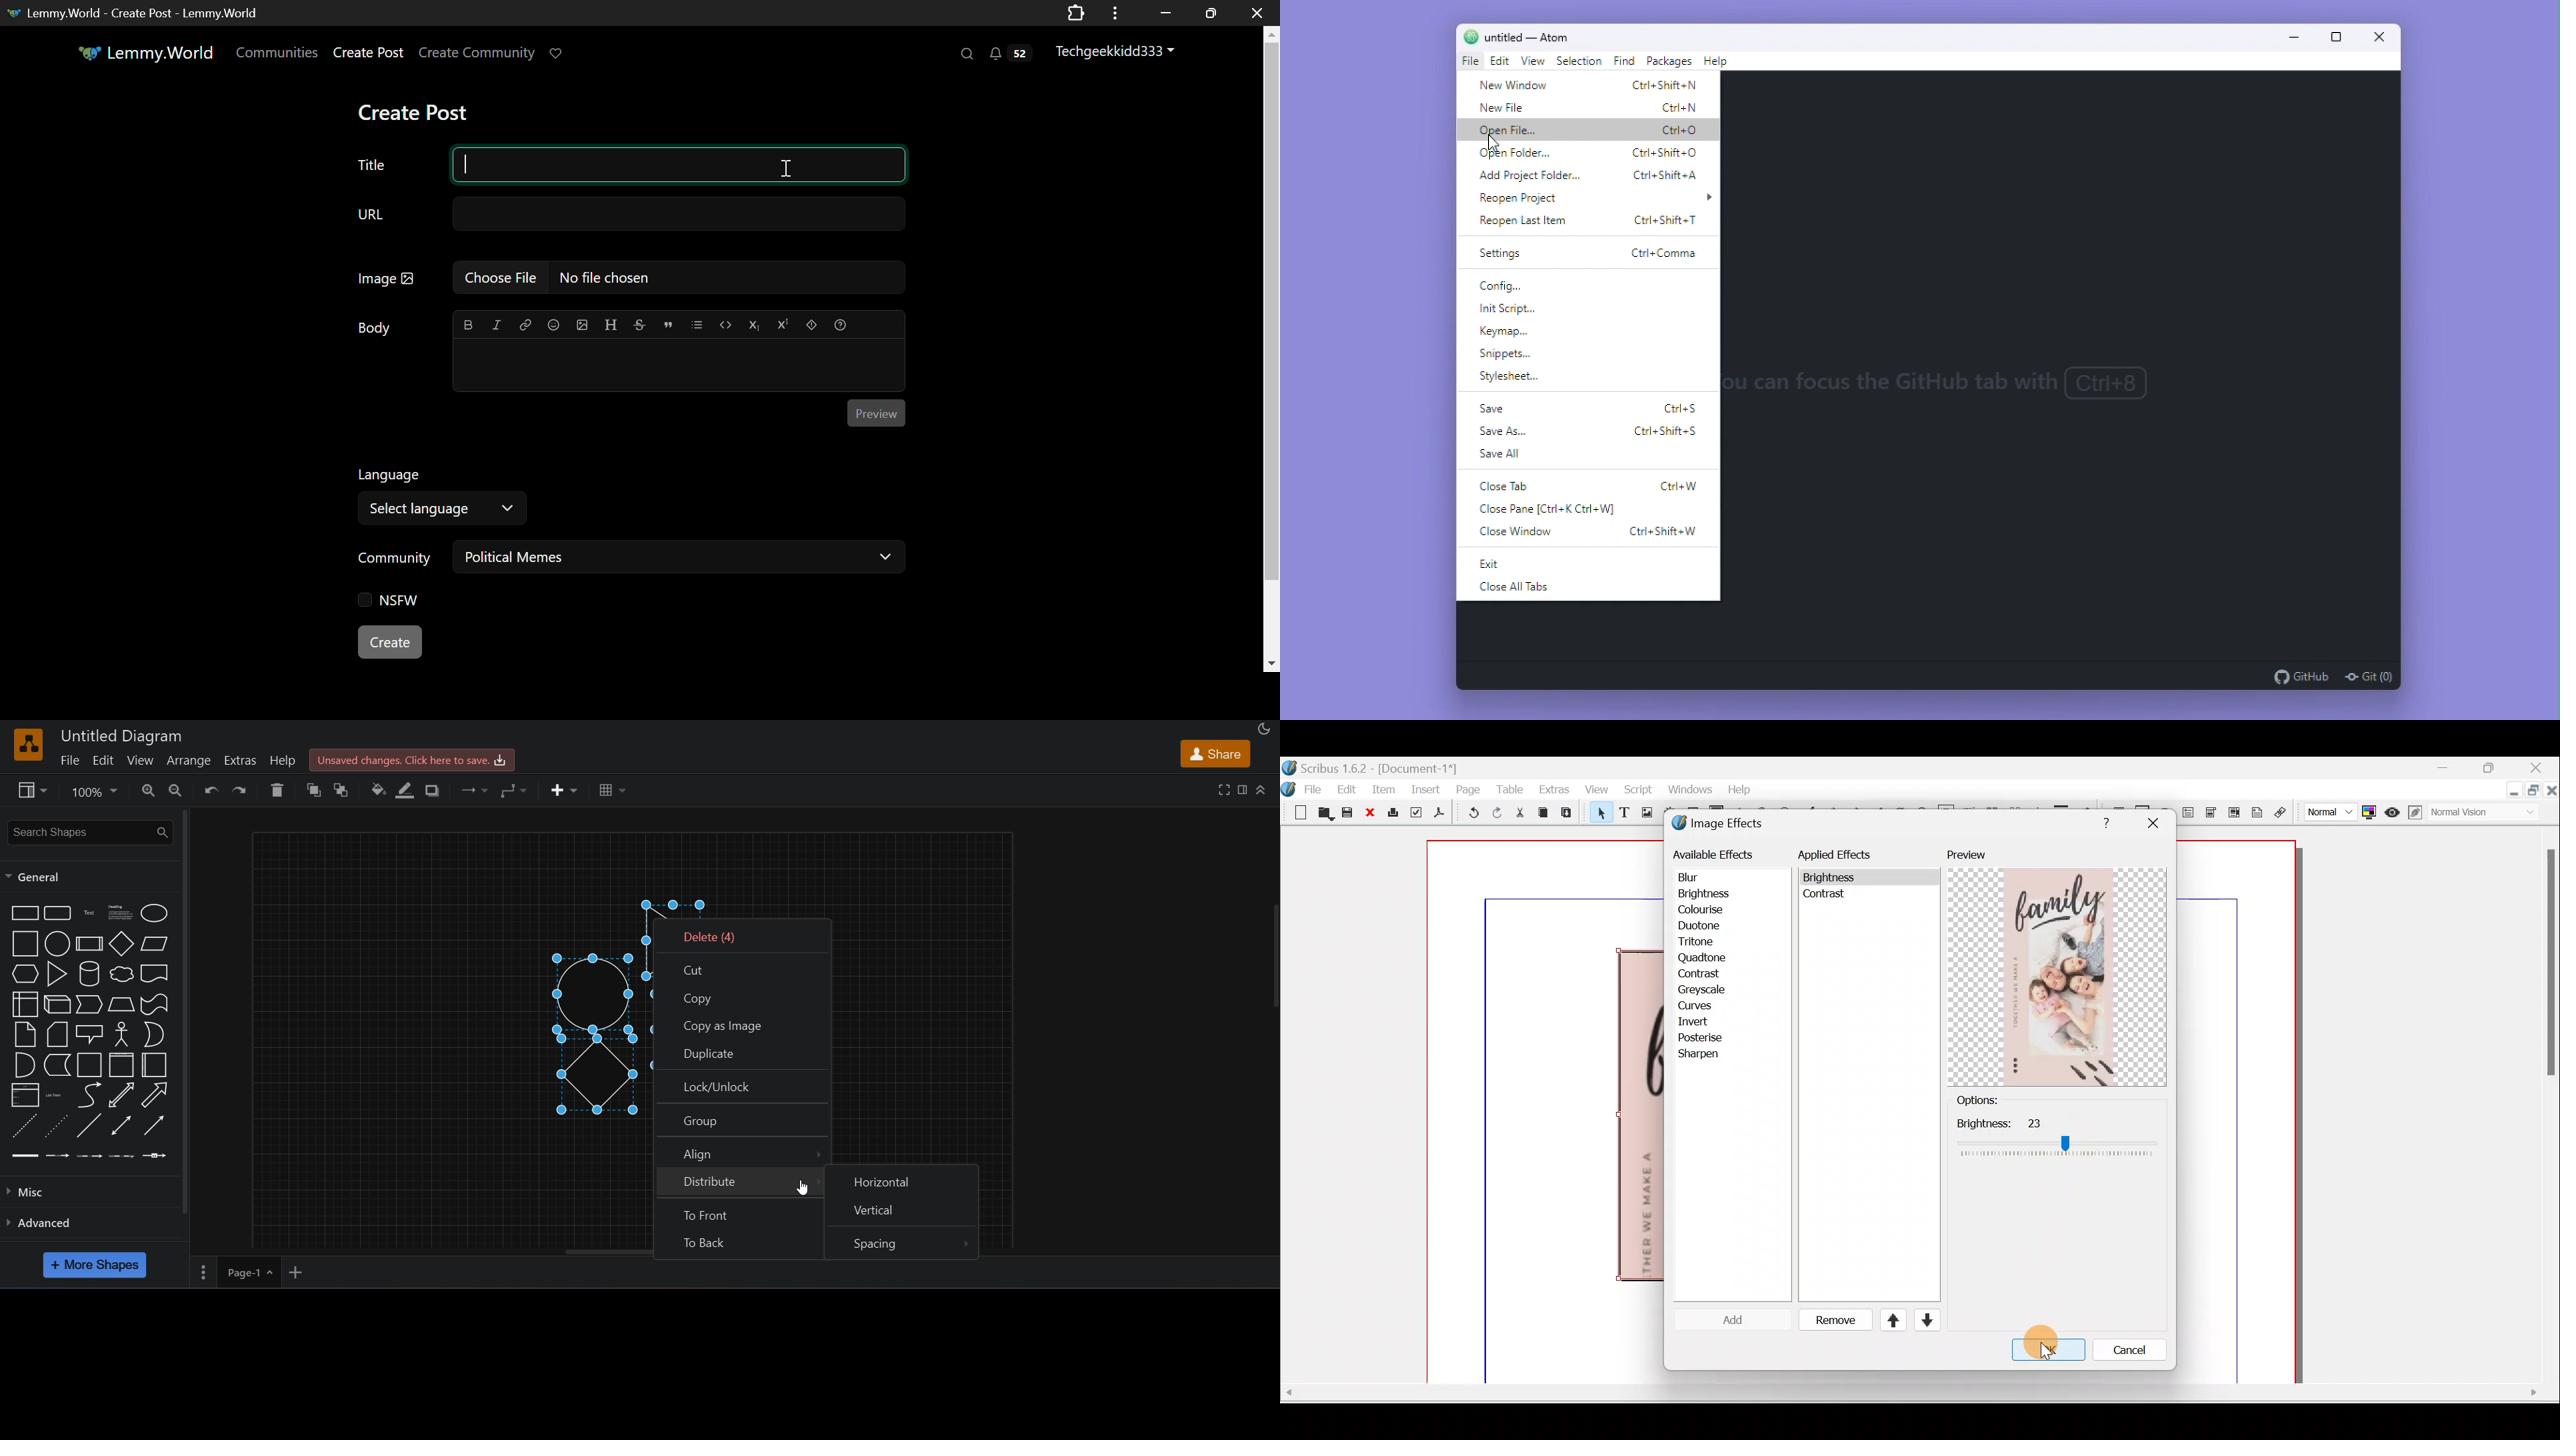 Image resolution: width=2576 pixels, height=1456 pixels. What do you see at coordinates (2282, 813) in the screenshot?
I see `Link annotation` at bounding box center [2282, 813].